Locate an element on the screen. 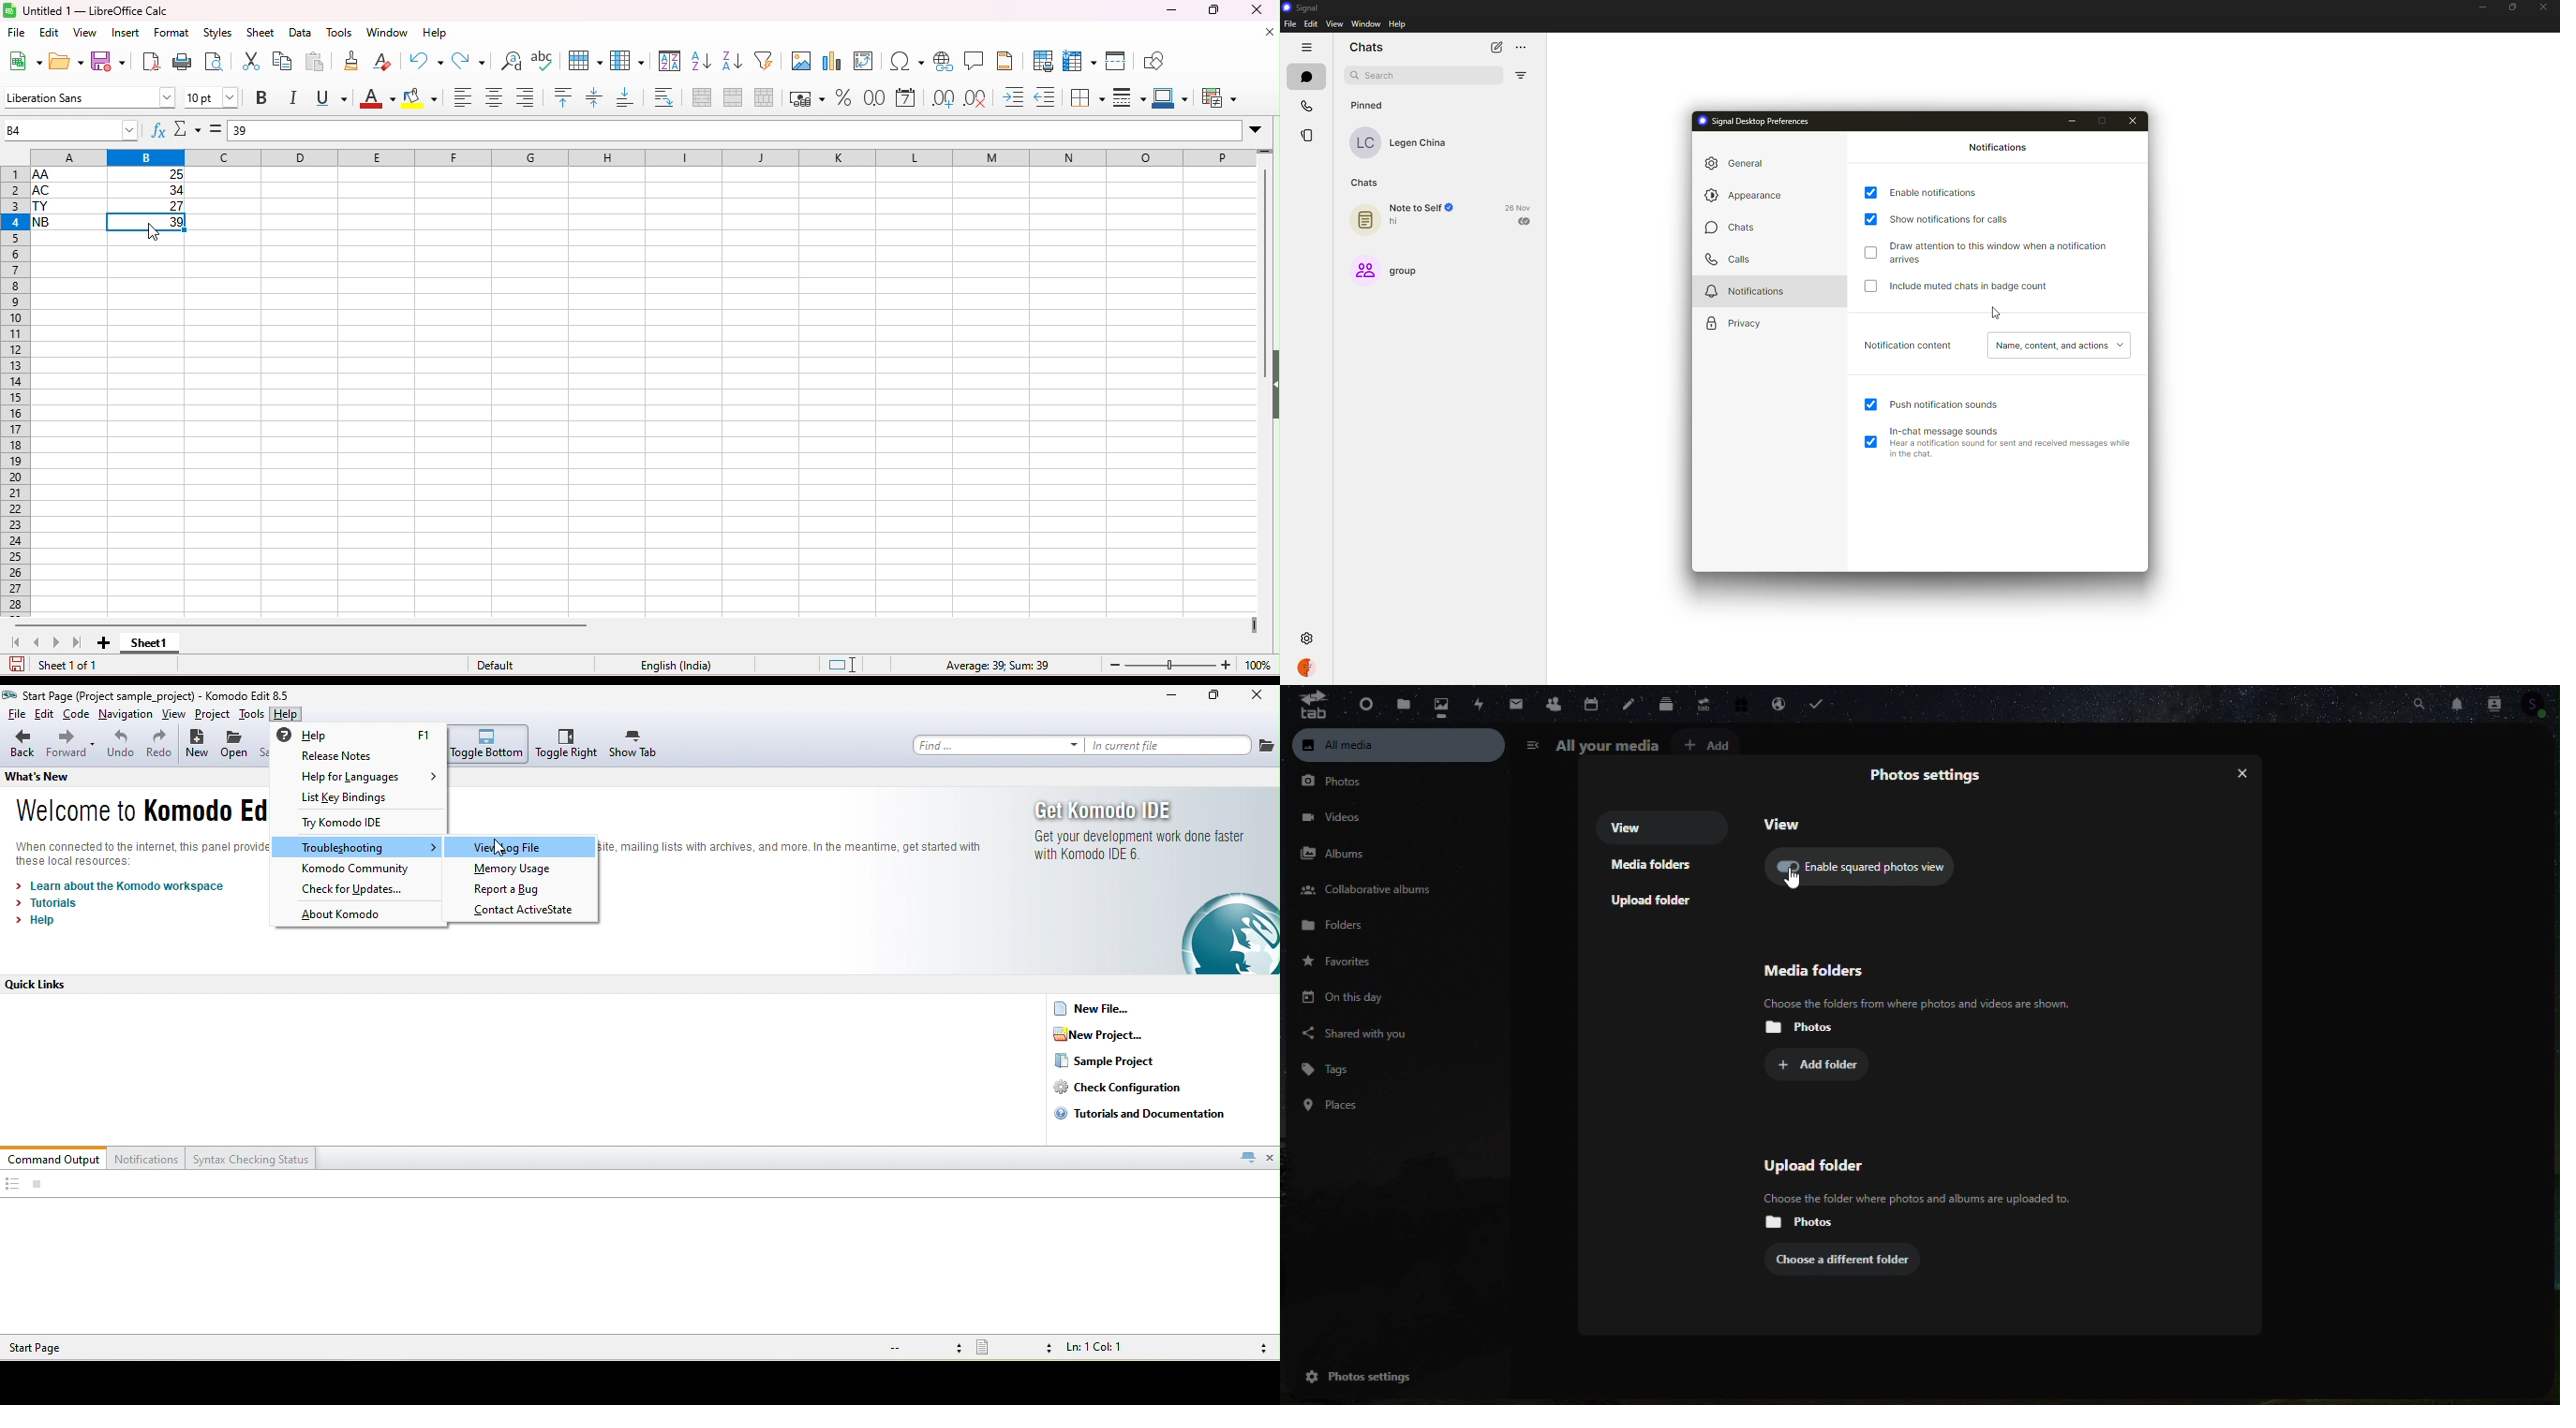 The height and width of the screenshot is (1428, 2576). format as currency is located at coordinates (807, 97).